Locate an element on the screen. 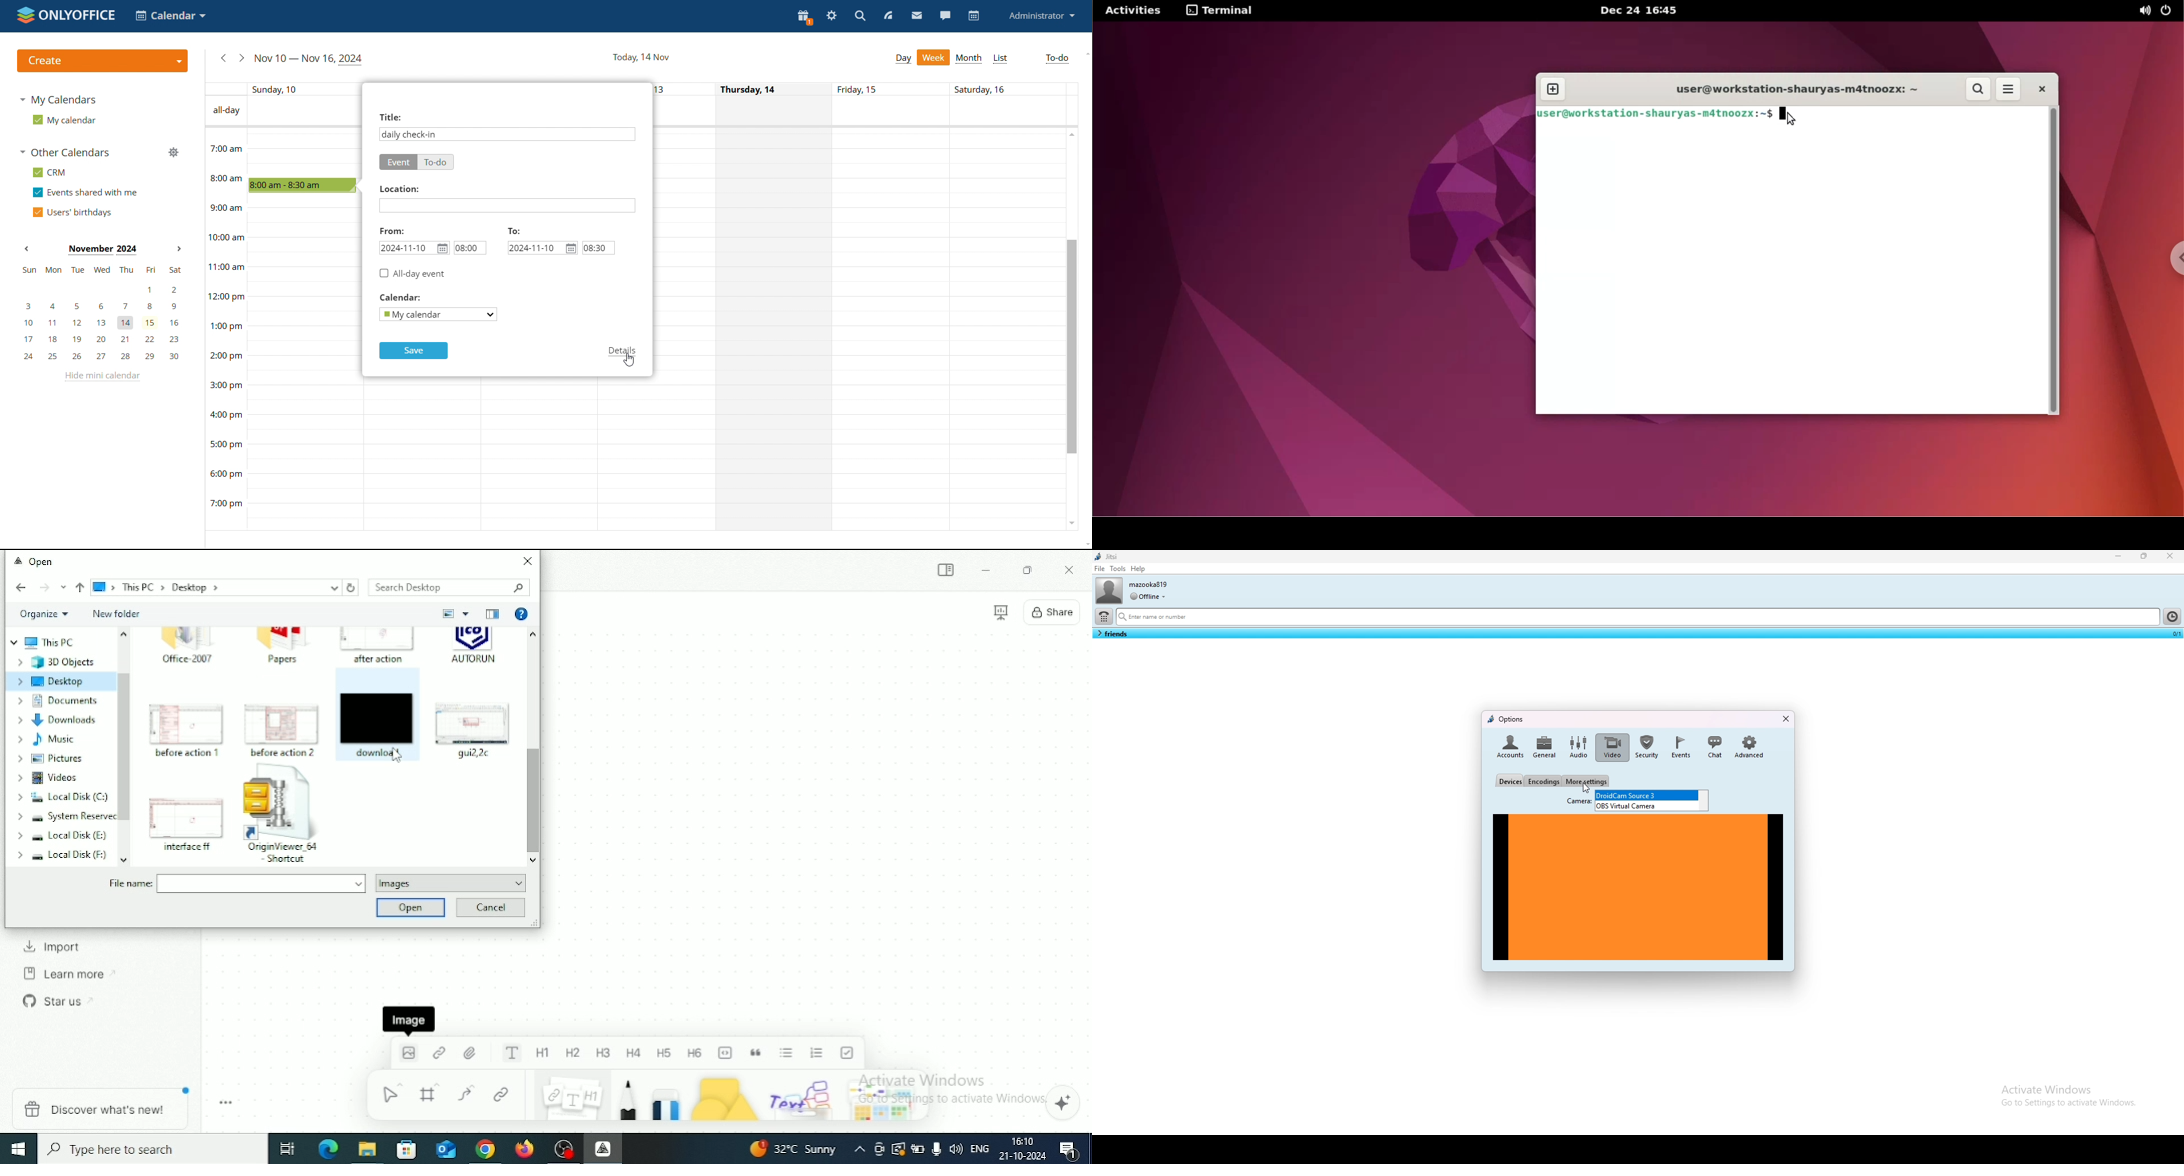 This screenshot has width=2184, height=1176. audio is located at coordinates (1578, 747).